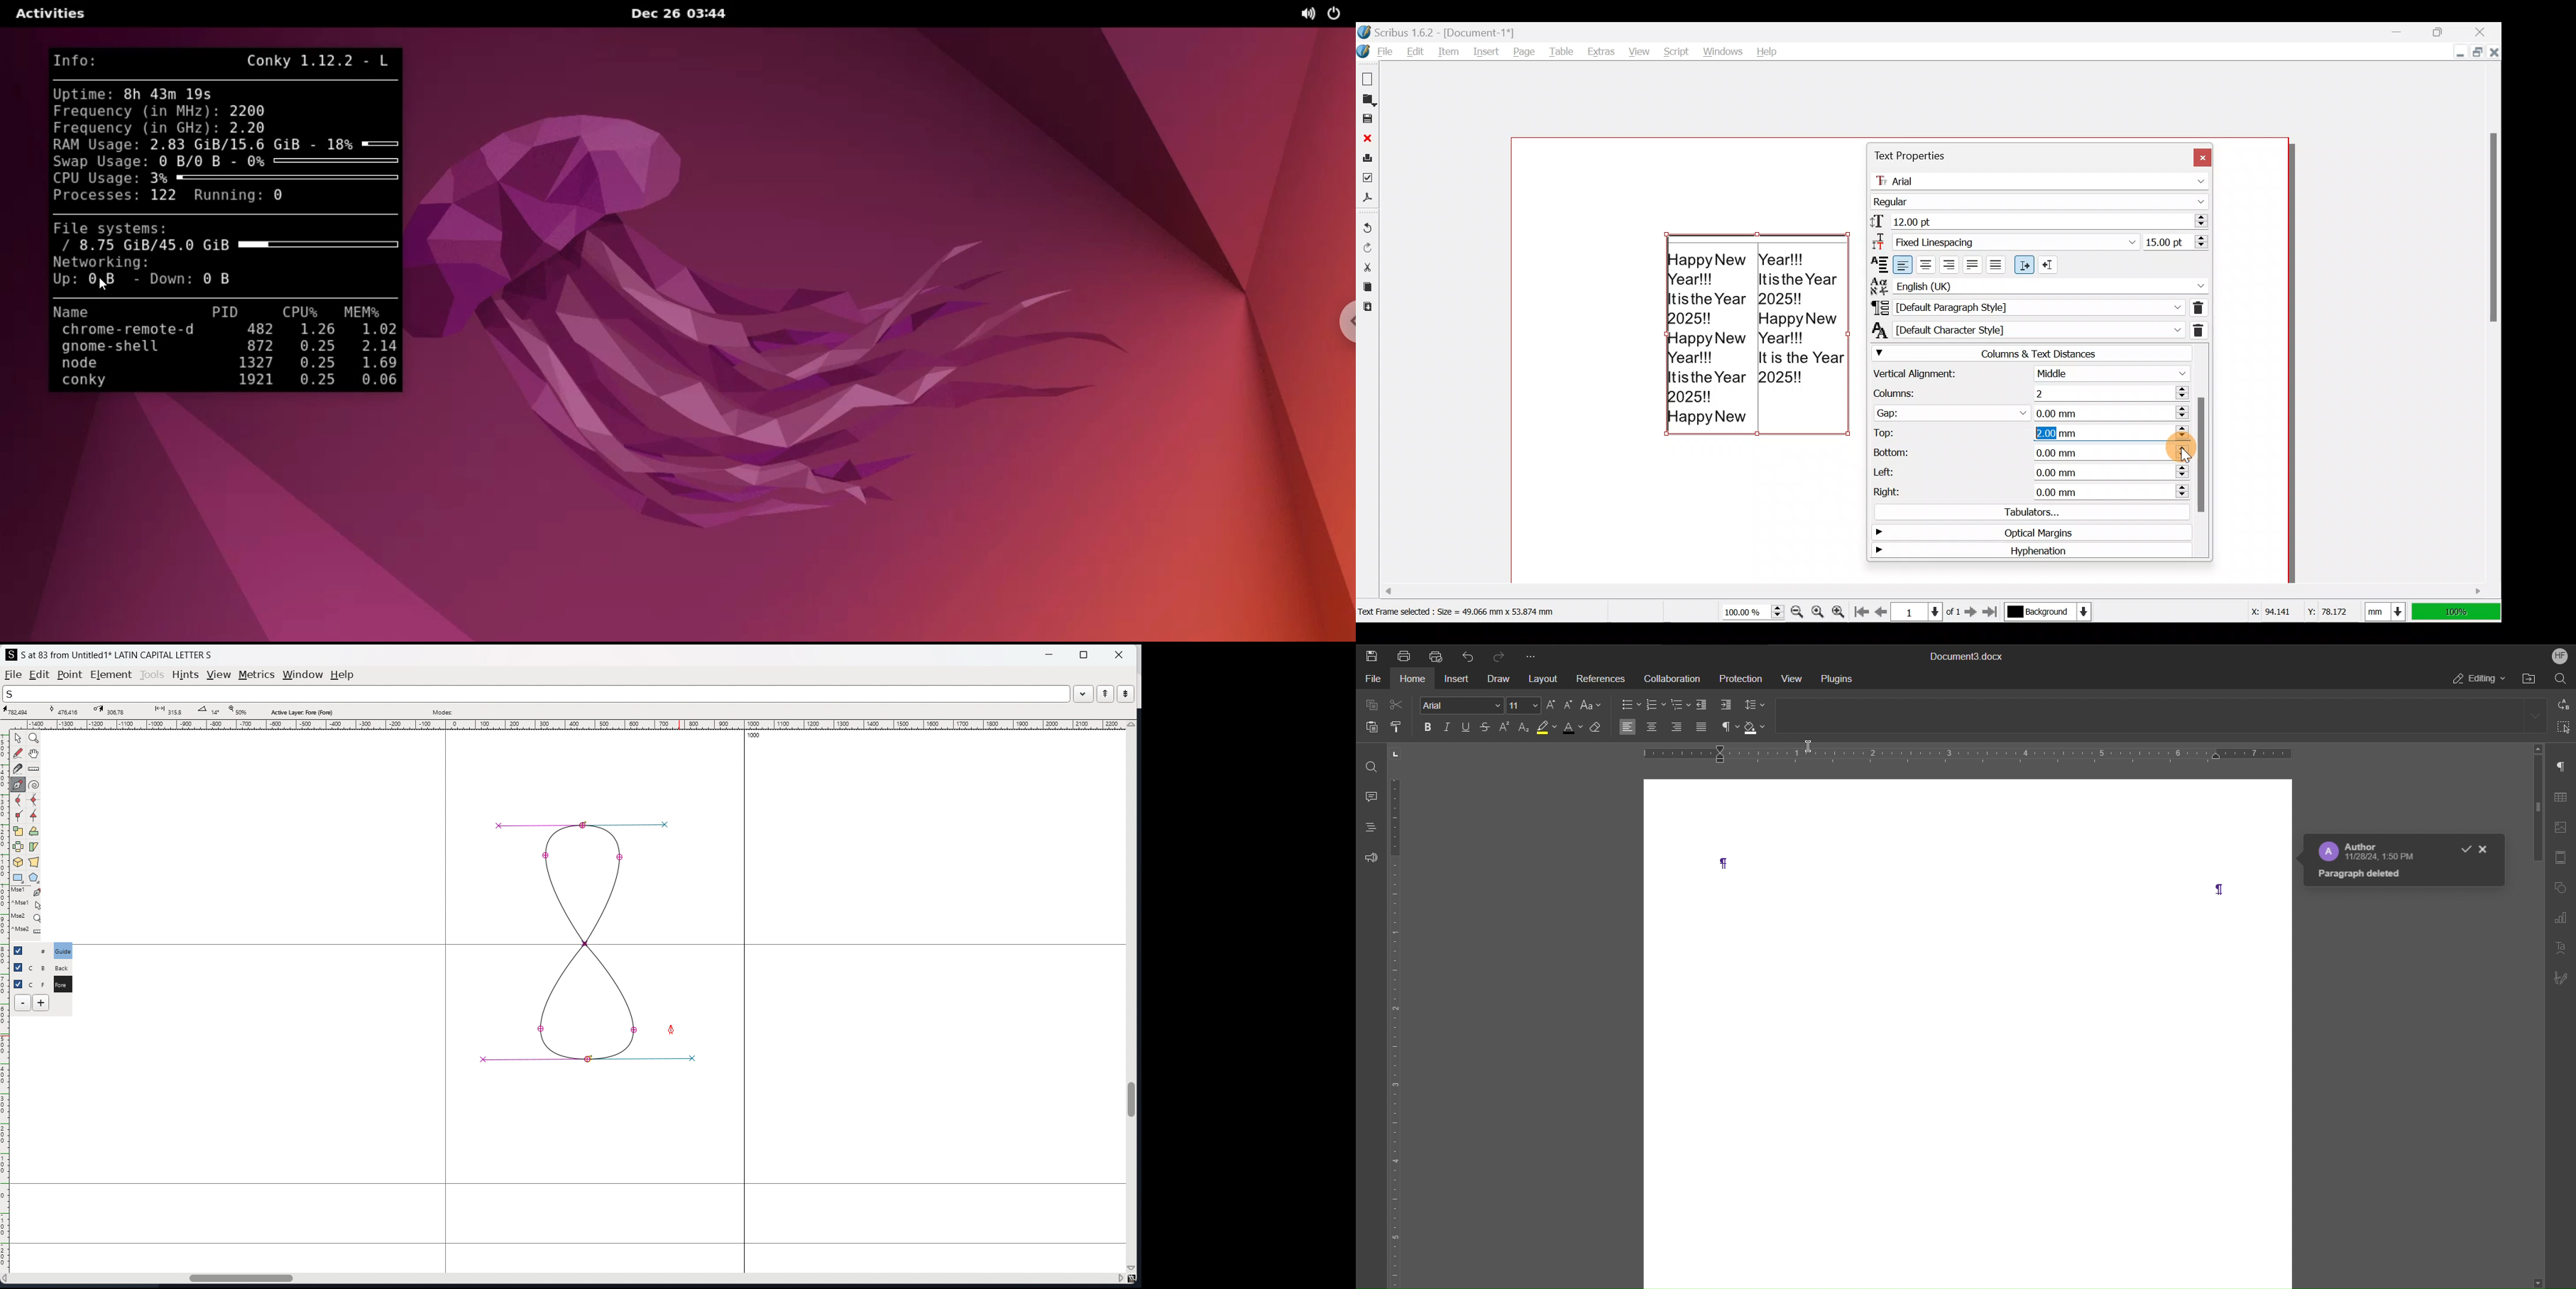  I want to click on Author 11/28/24, 1:50 PM, so click(2382, 849).